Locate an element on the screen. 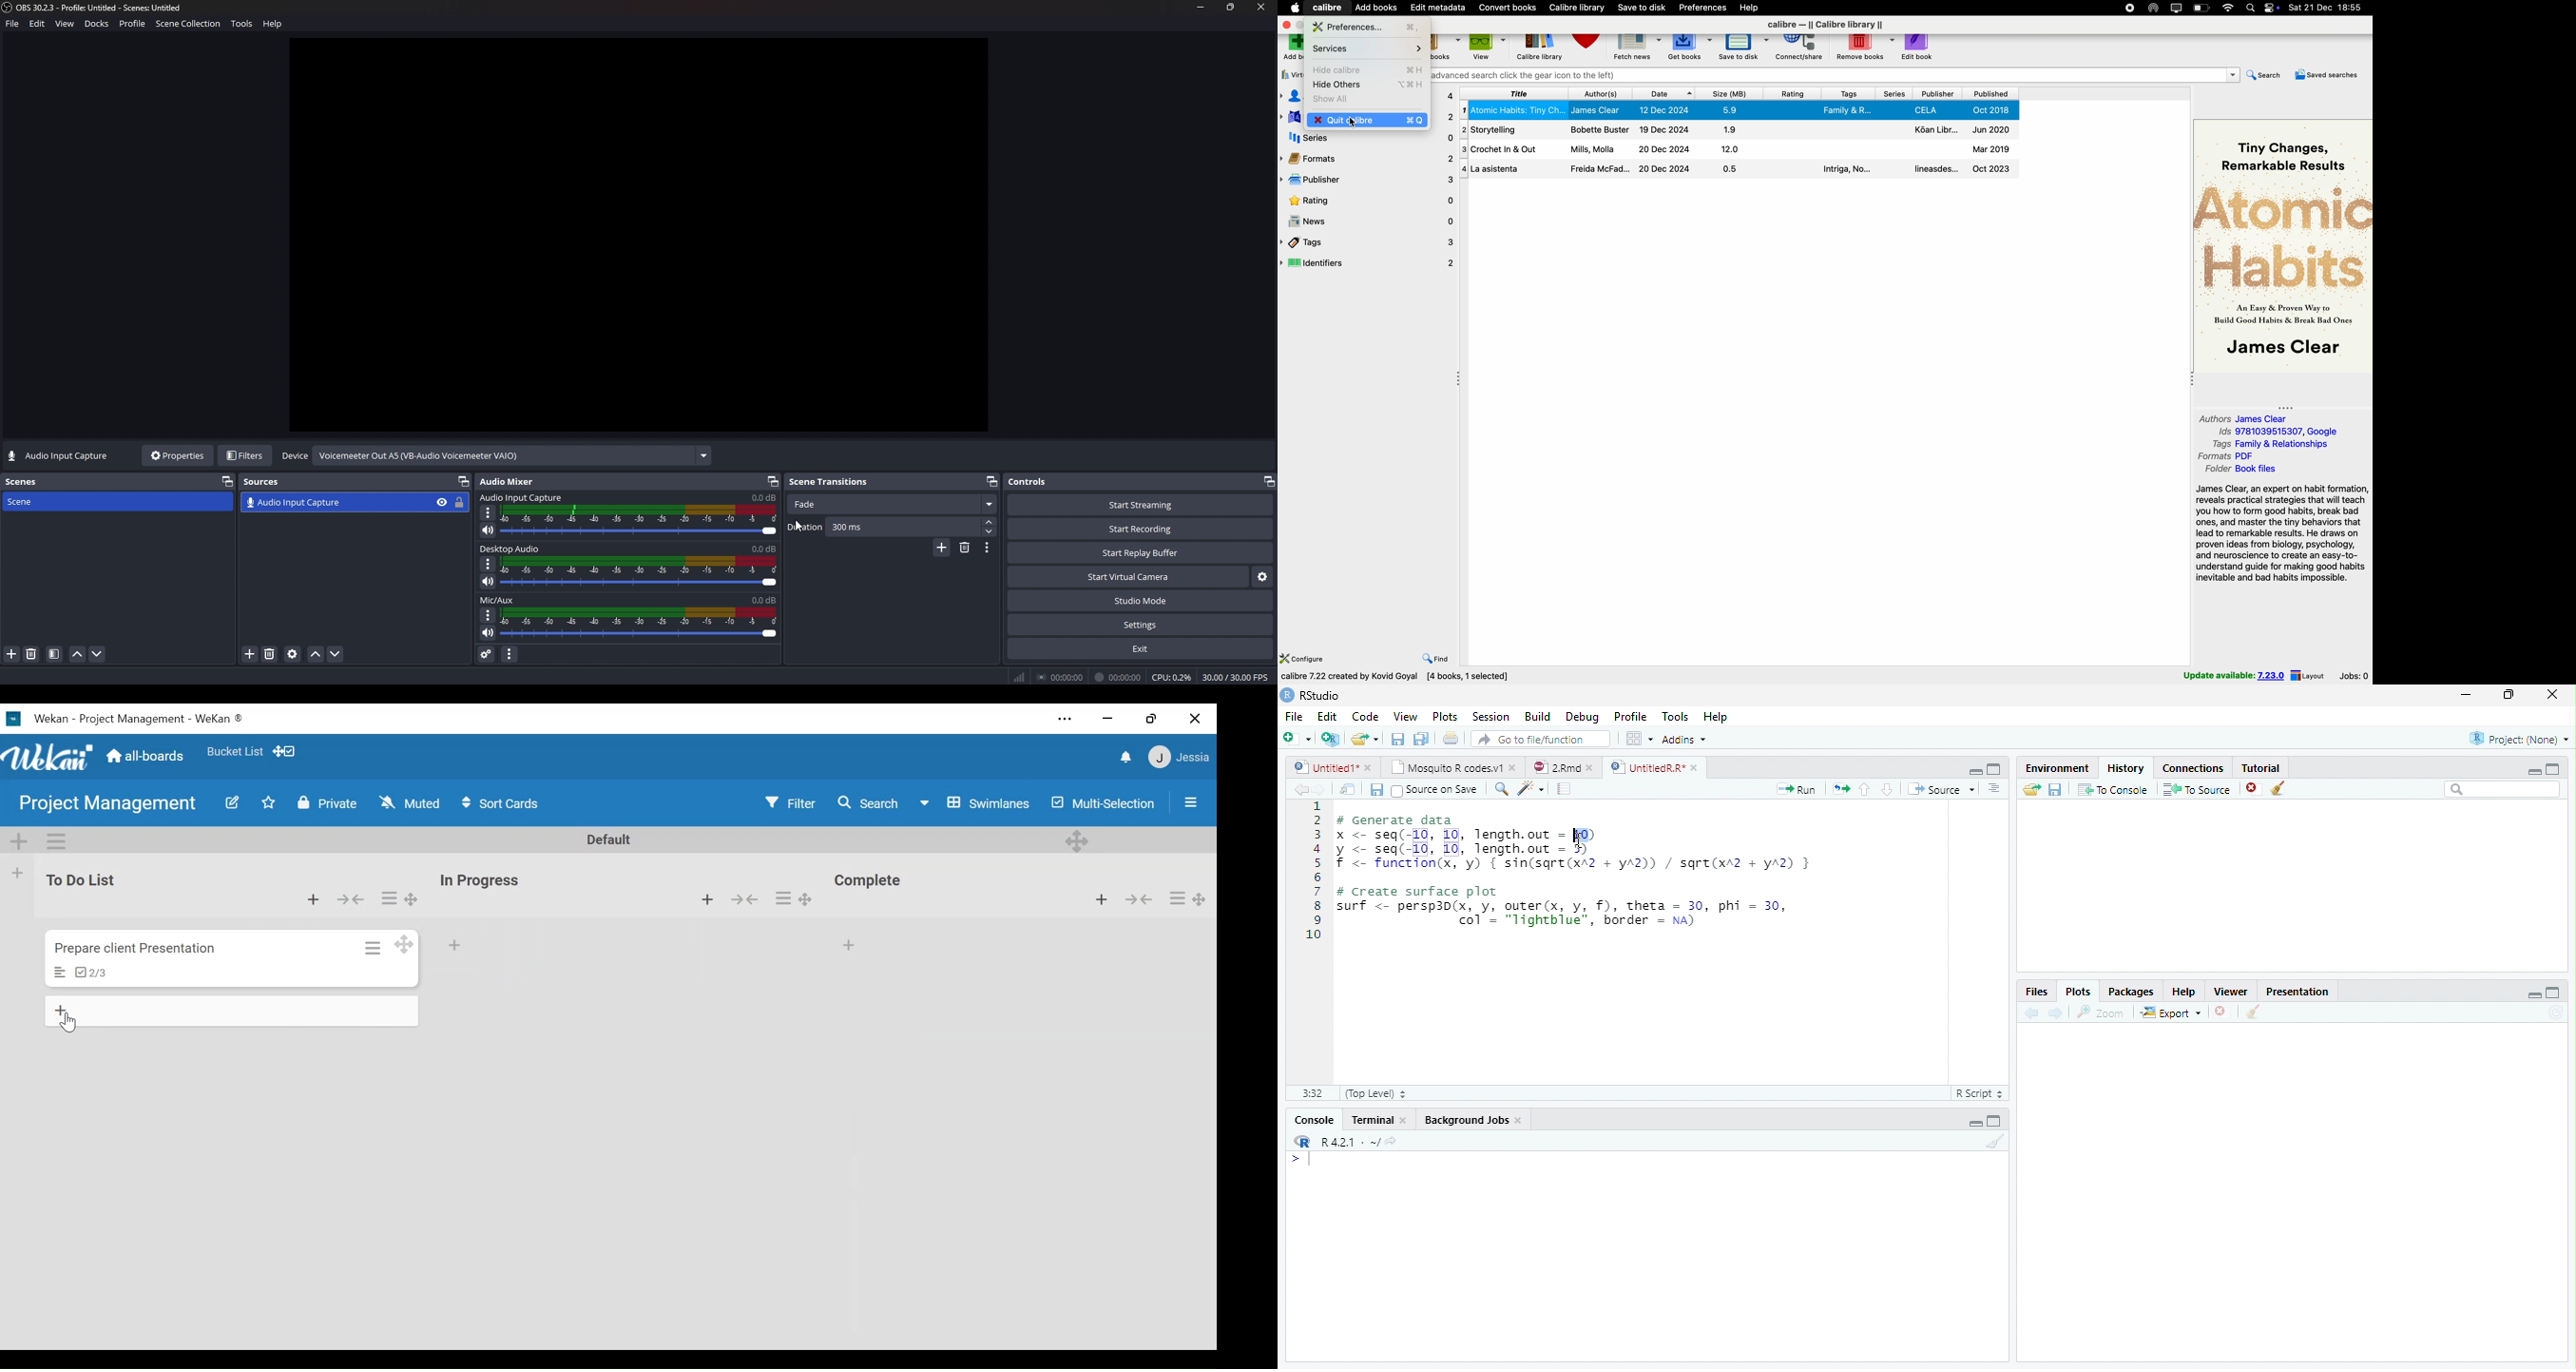 The height and width of the screenshot is (1372, 2576). Source on Save is located at coordinates (1436, 789).